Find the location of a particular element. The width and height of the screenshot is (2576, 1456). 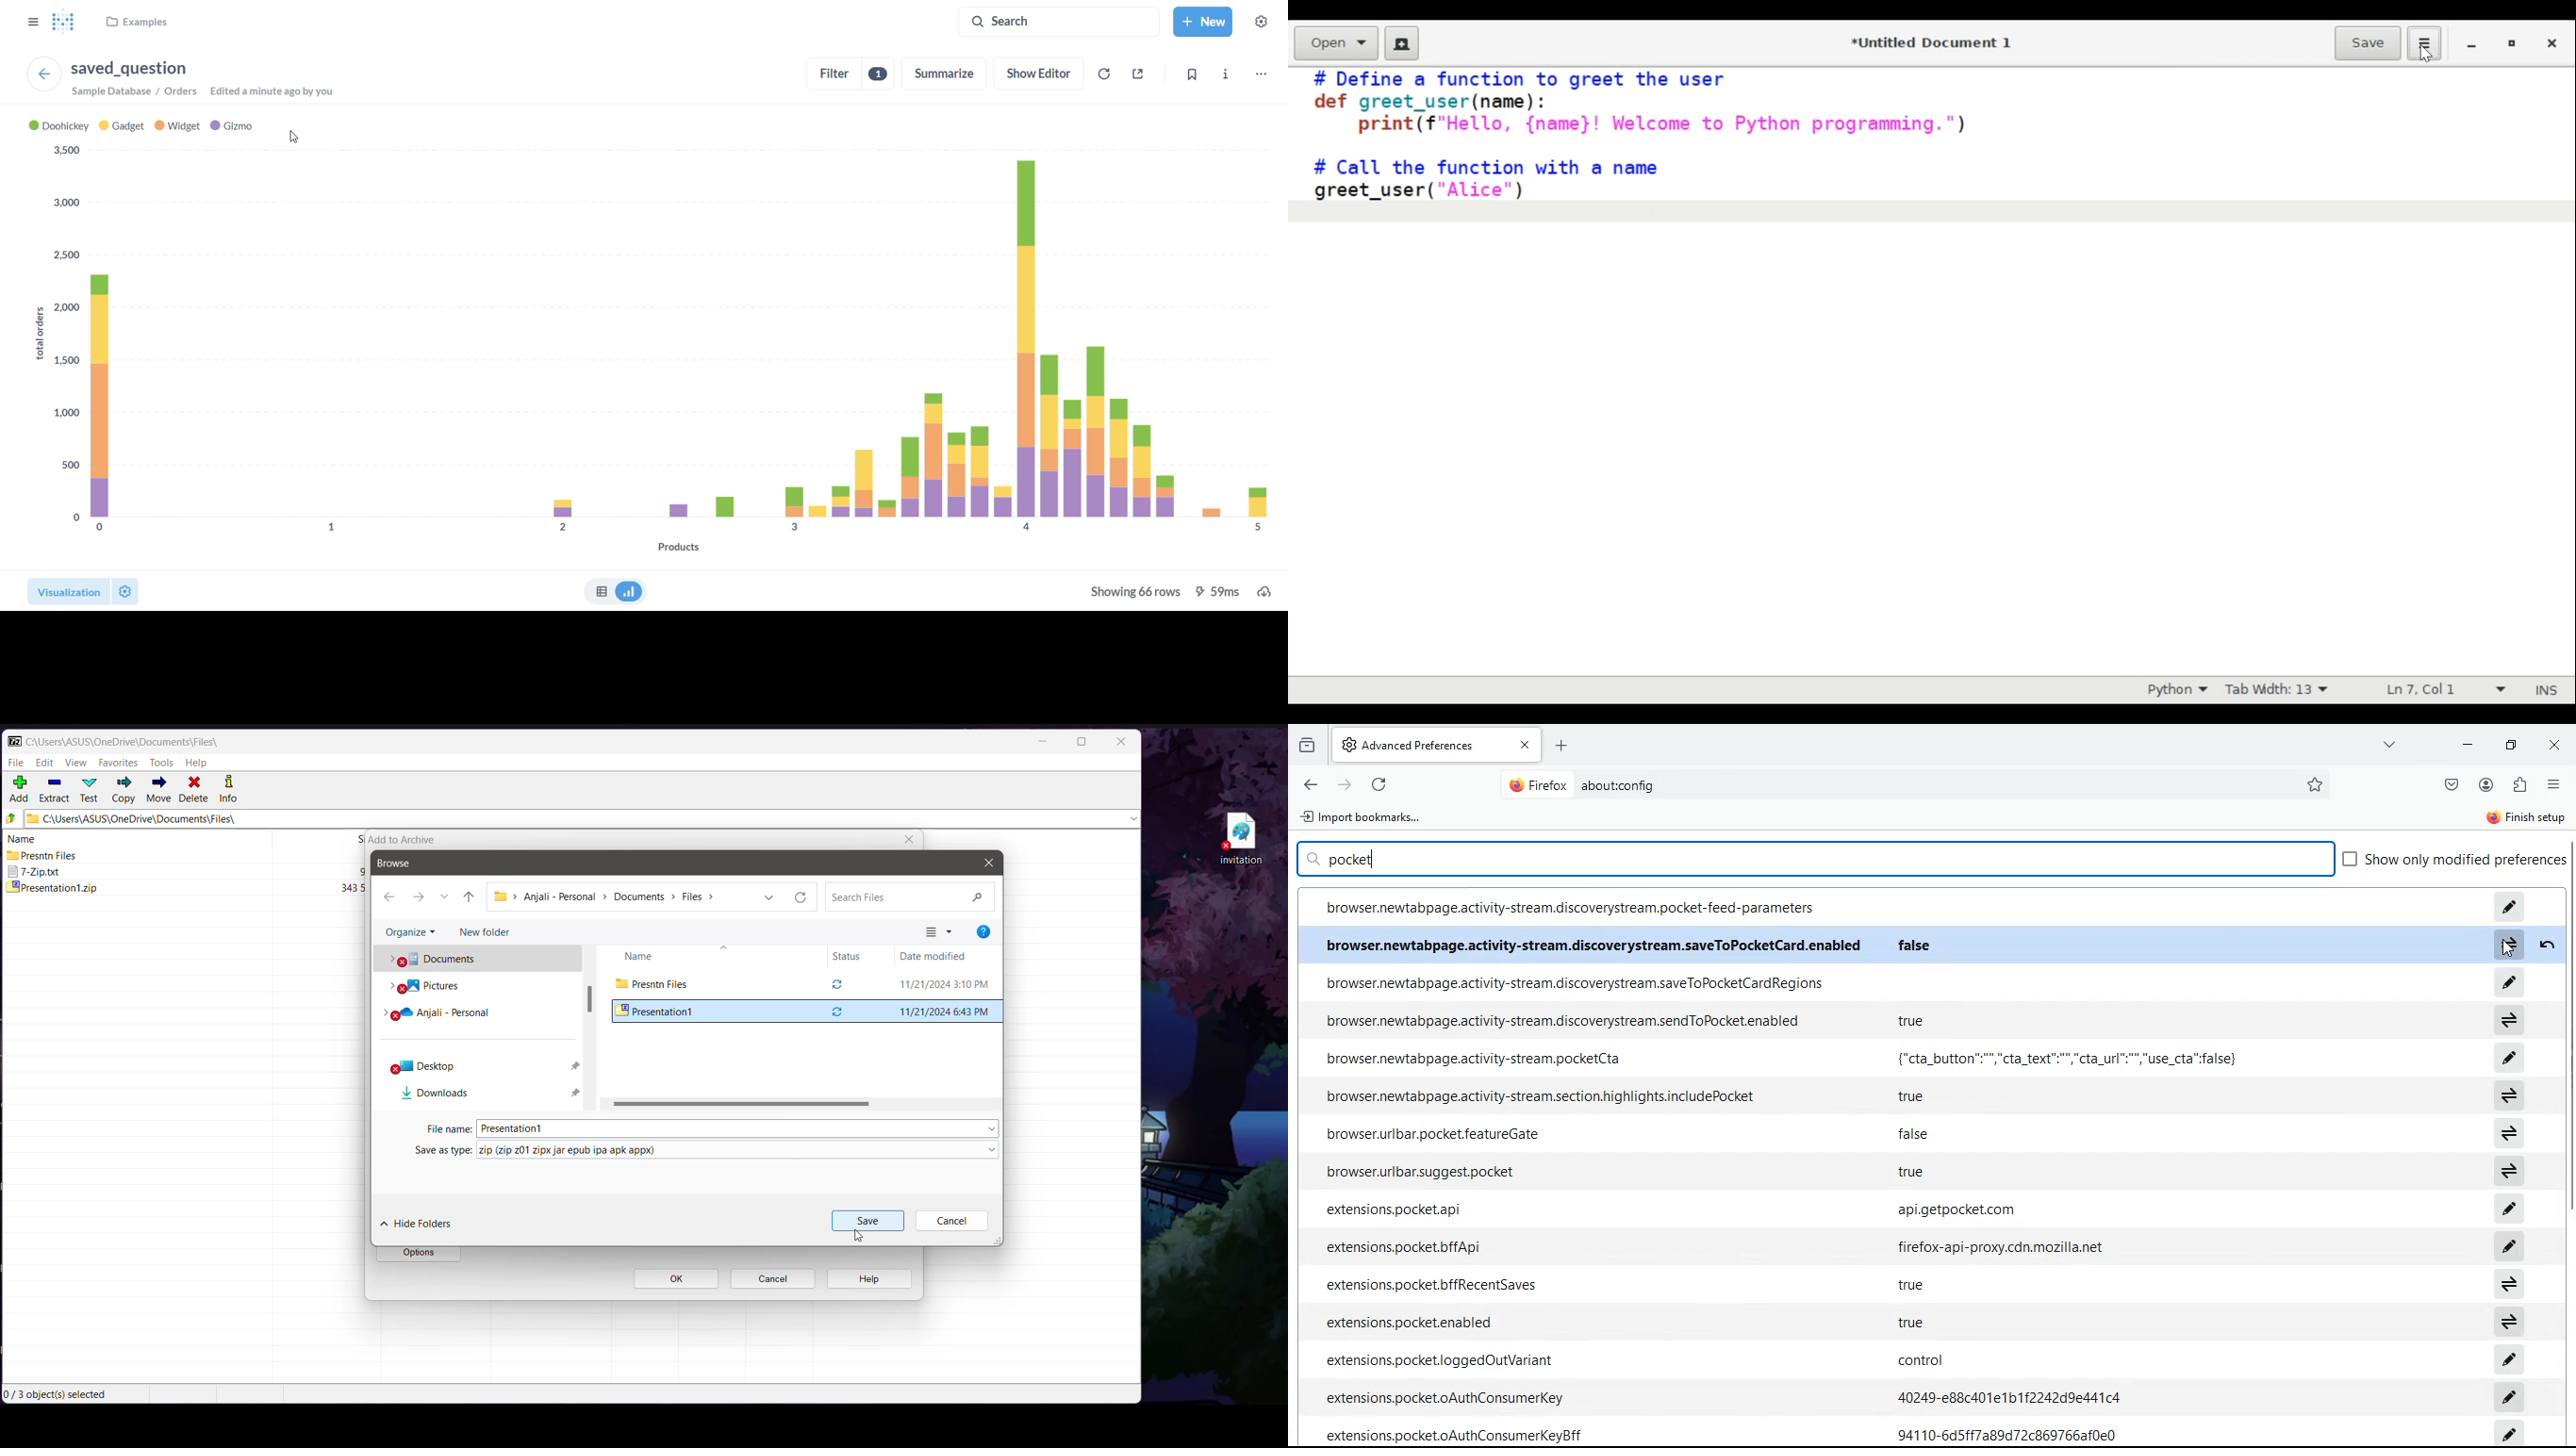

minimize is located at coordinates (2465, 746).